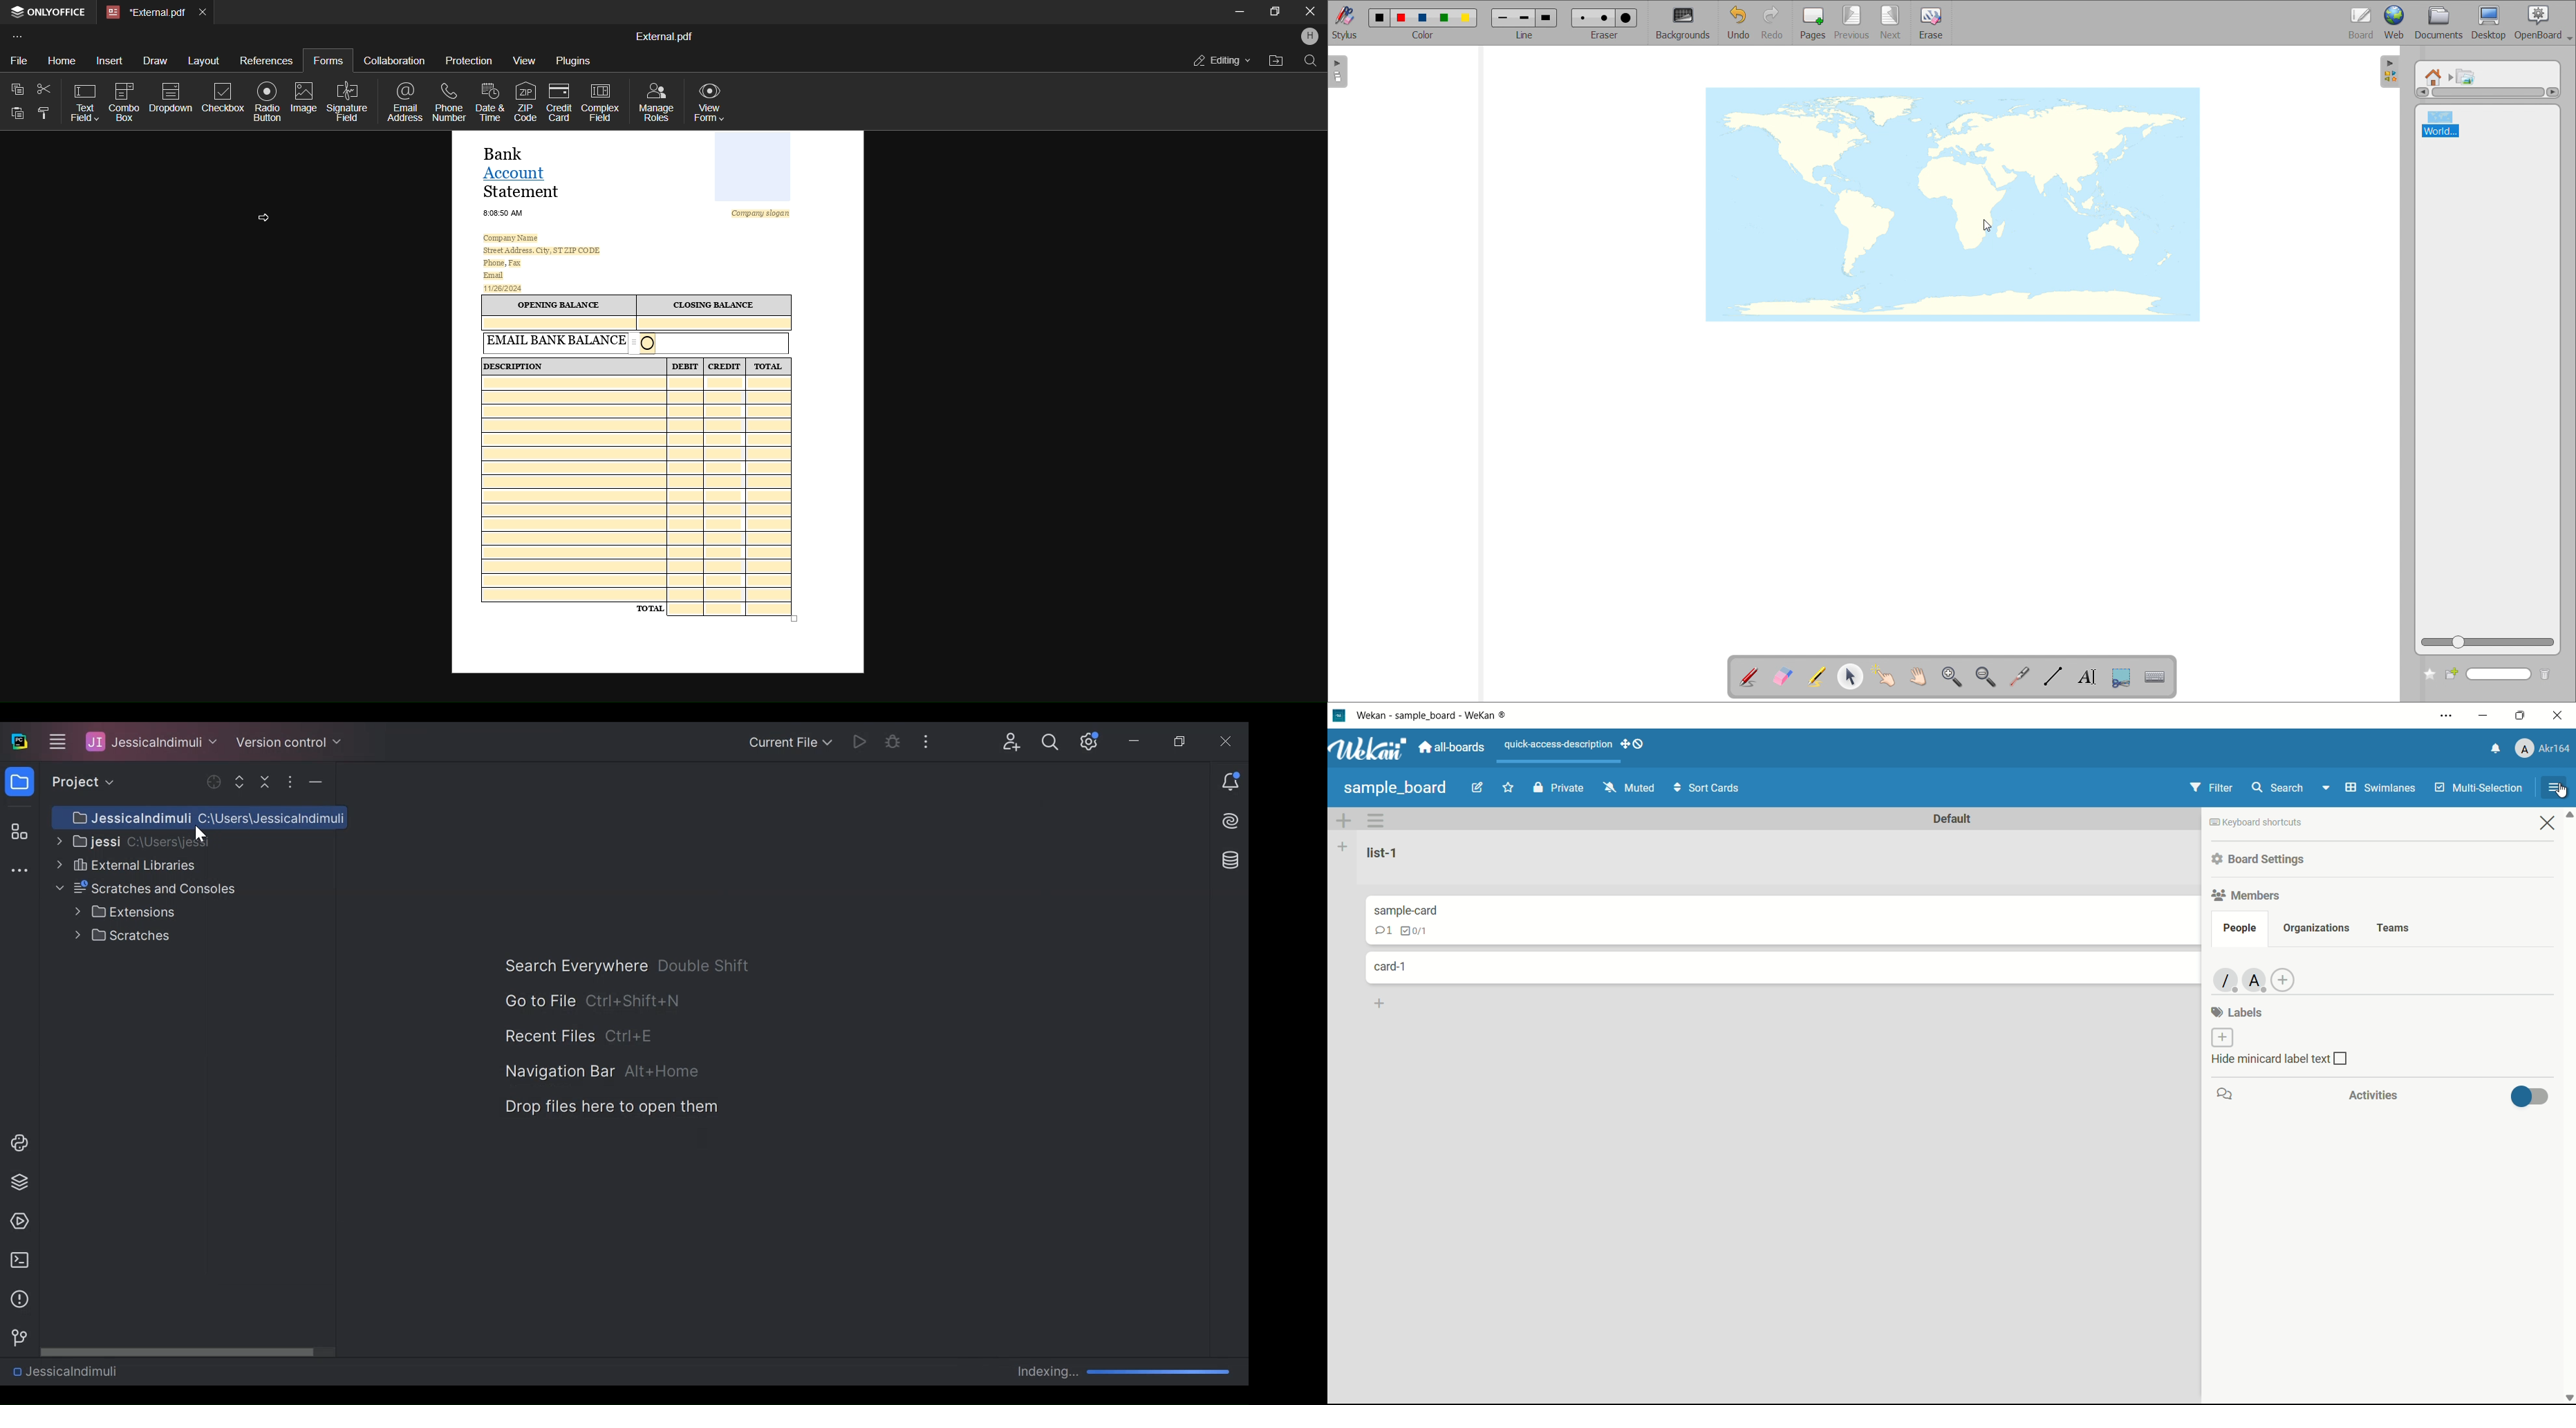 This screenshot has width=2576, height=1428. What do you see at coordinates (2155, 677) in the screenshot?
I see `virtual keyboard` at bounding box center [2155, 677].